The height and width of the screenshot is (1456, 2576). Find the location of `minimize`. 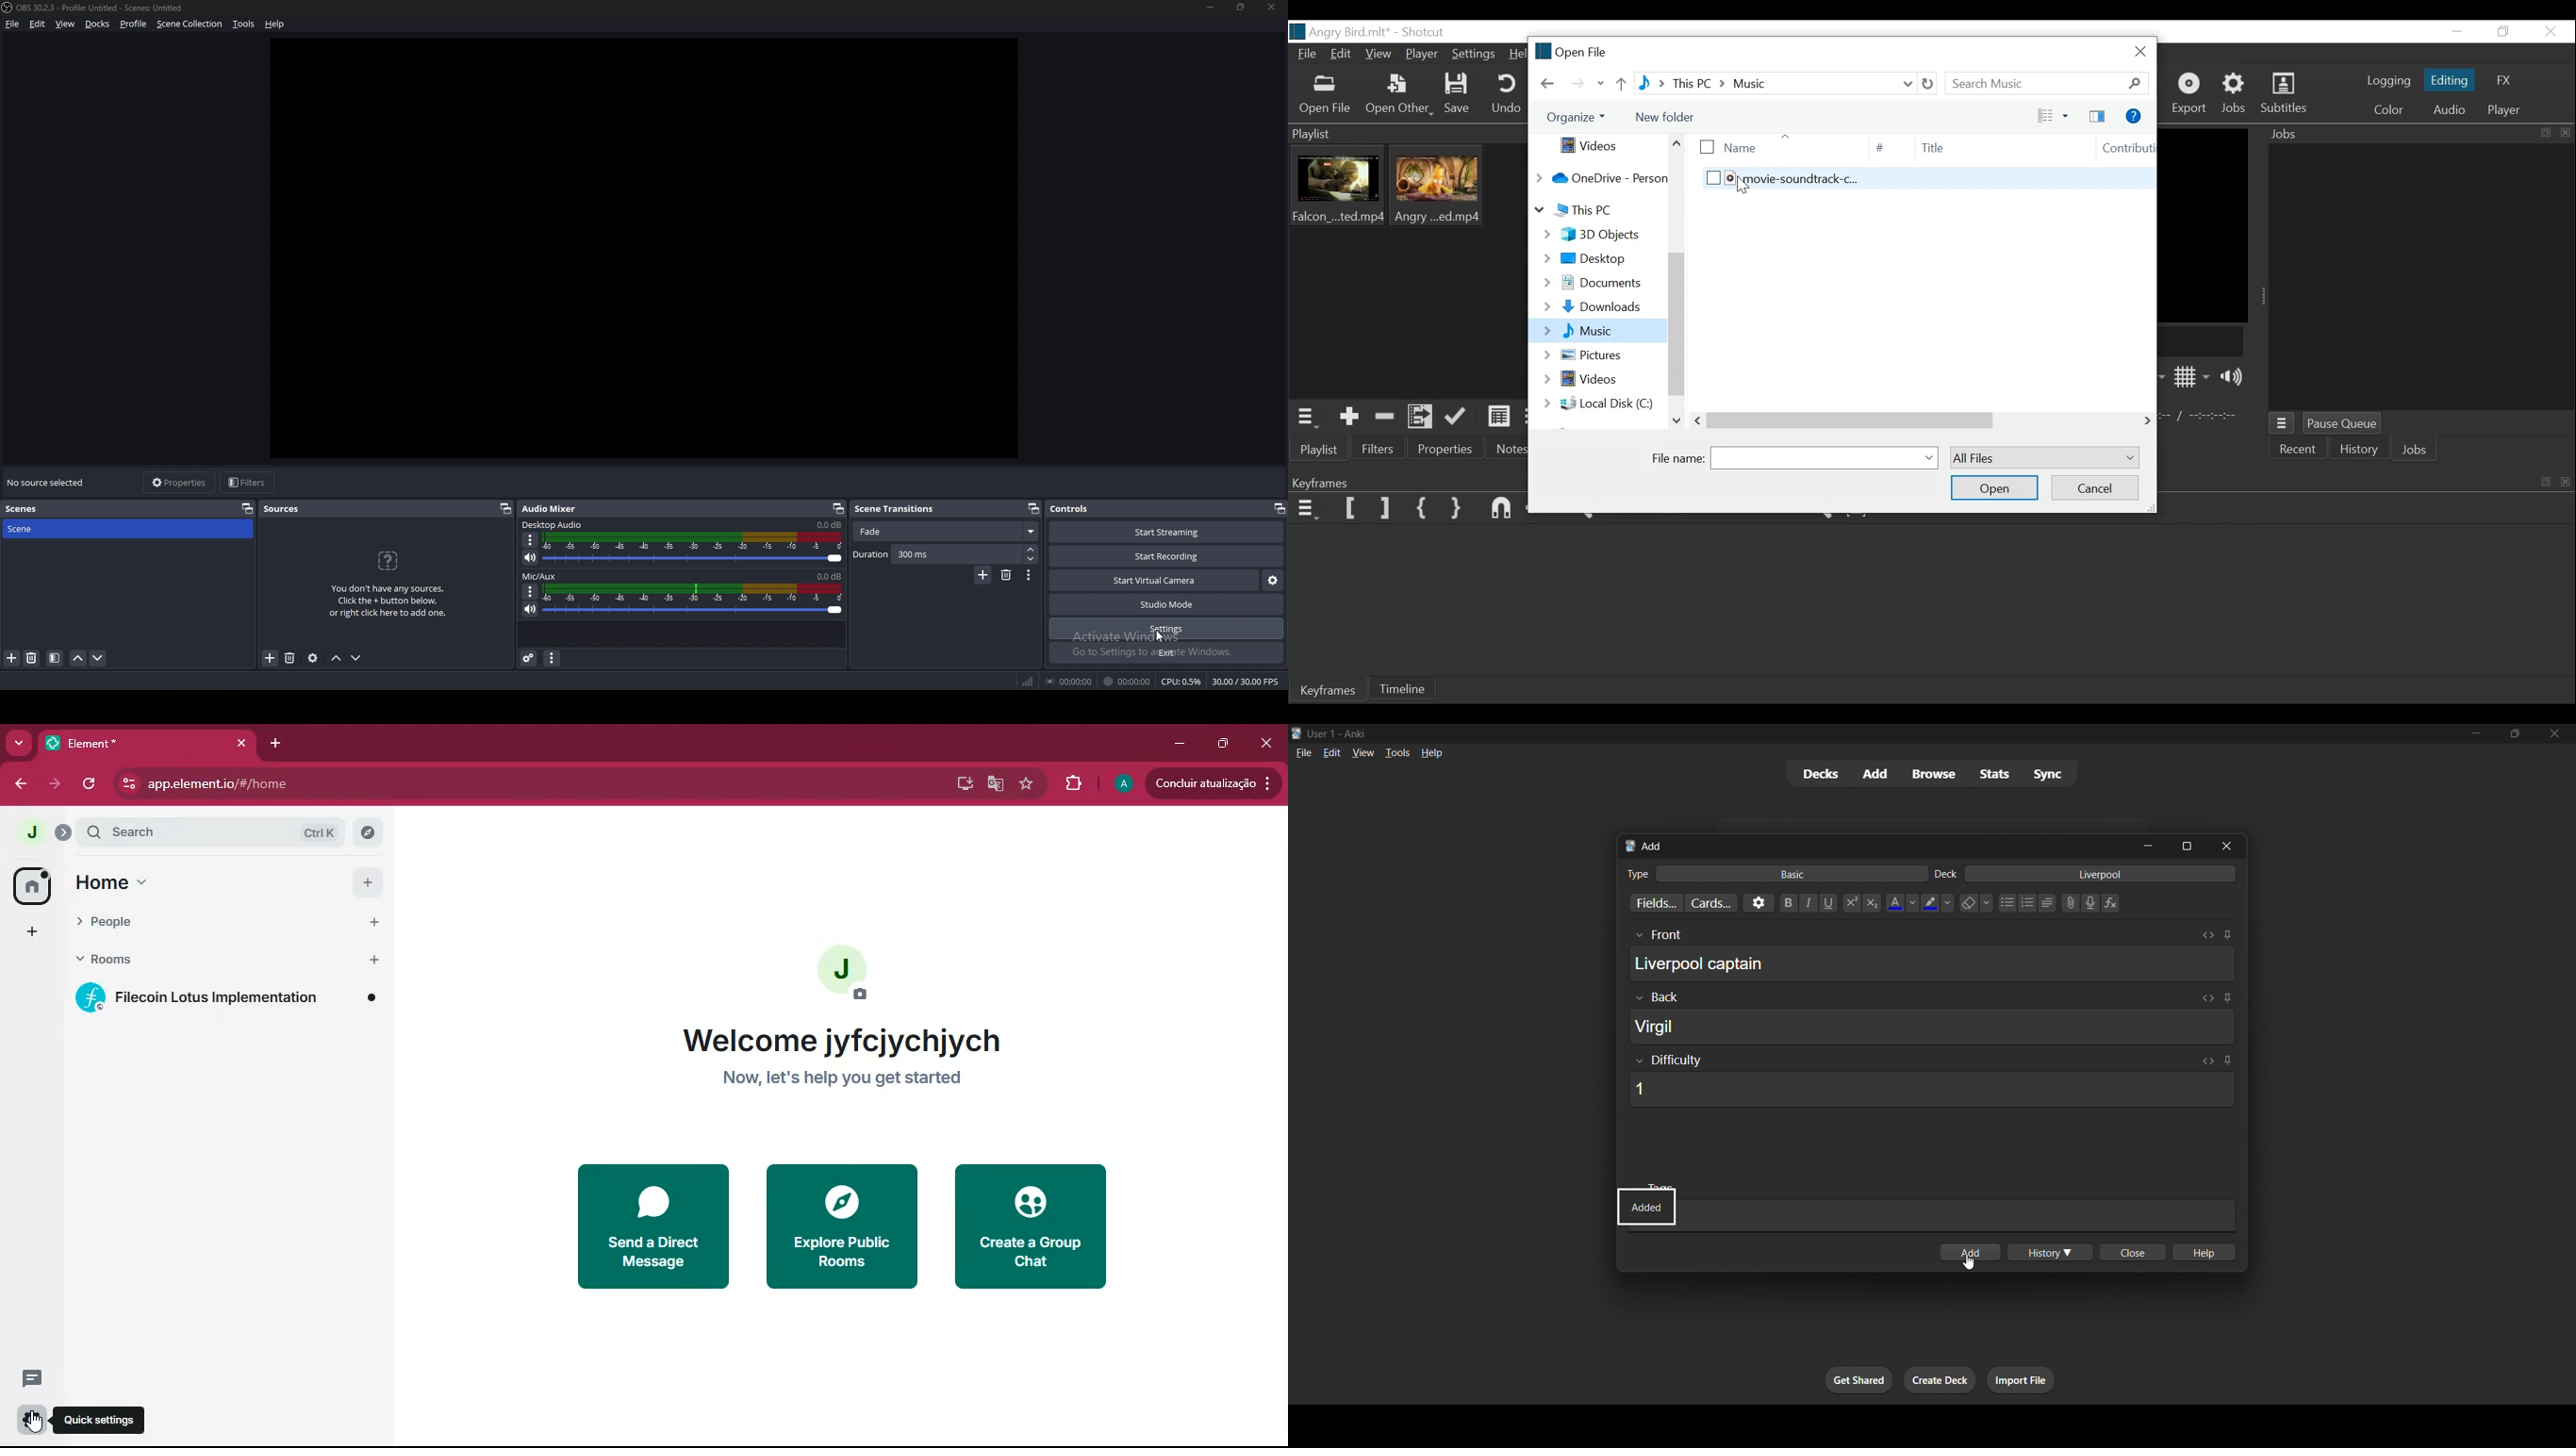

minimize is located at coordinates (1210, 6).